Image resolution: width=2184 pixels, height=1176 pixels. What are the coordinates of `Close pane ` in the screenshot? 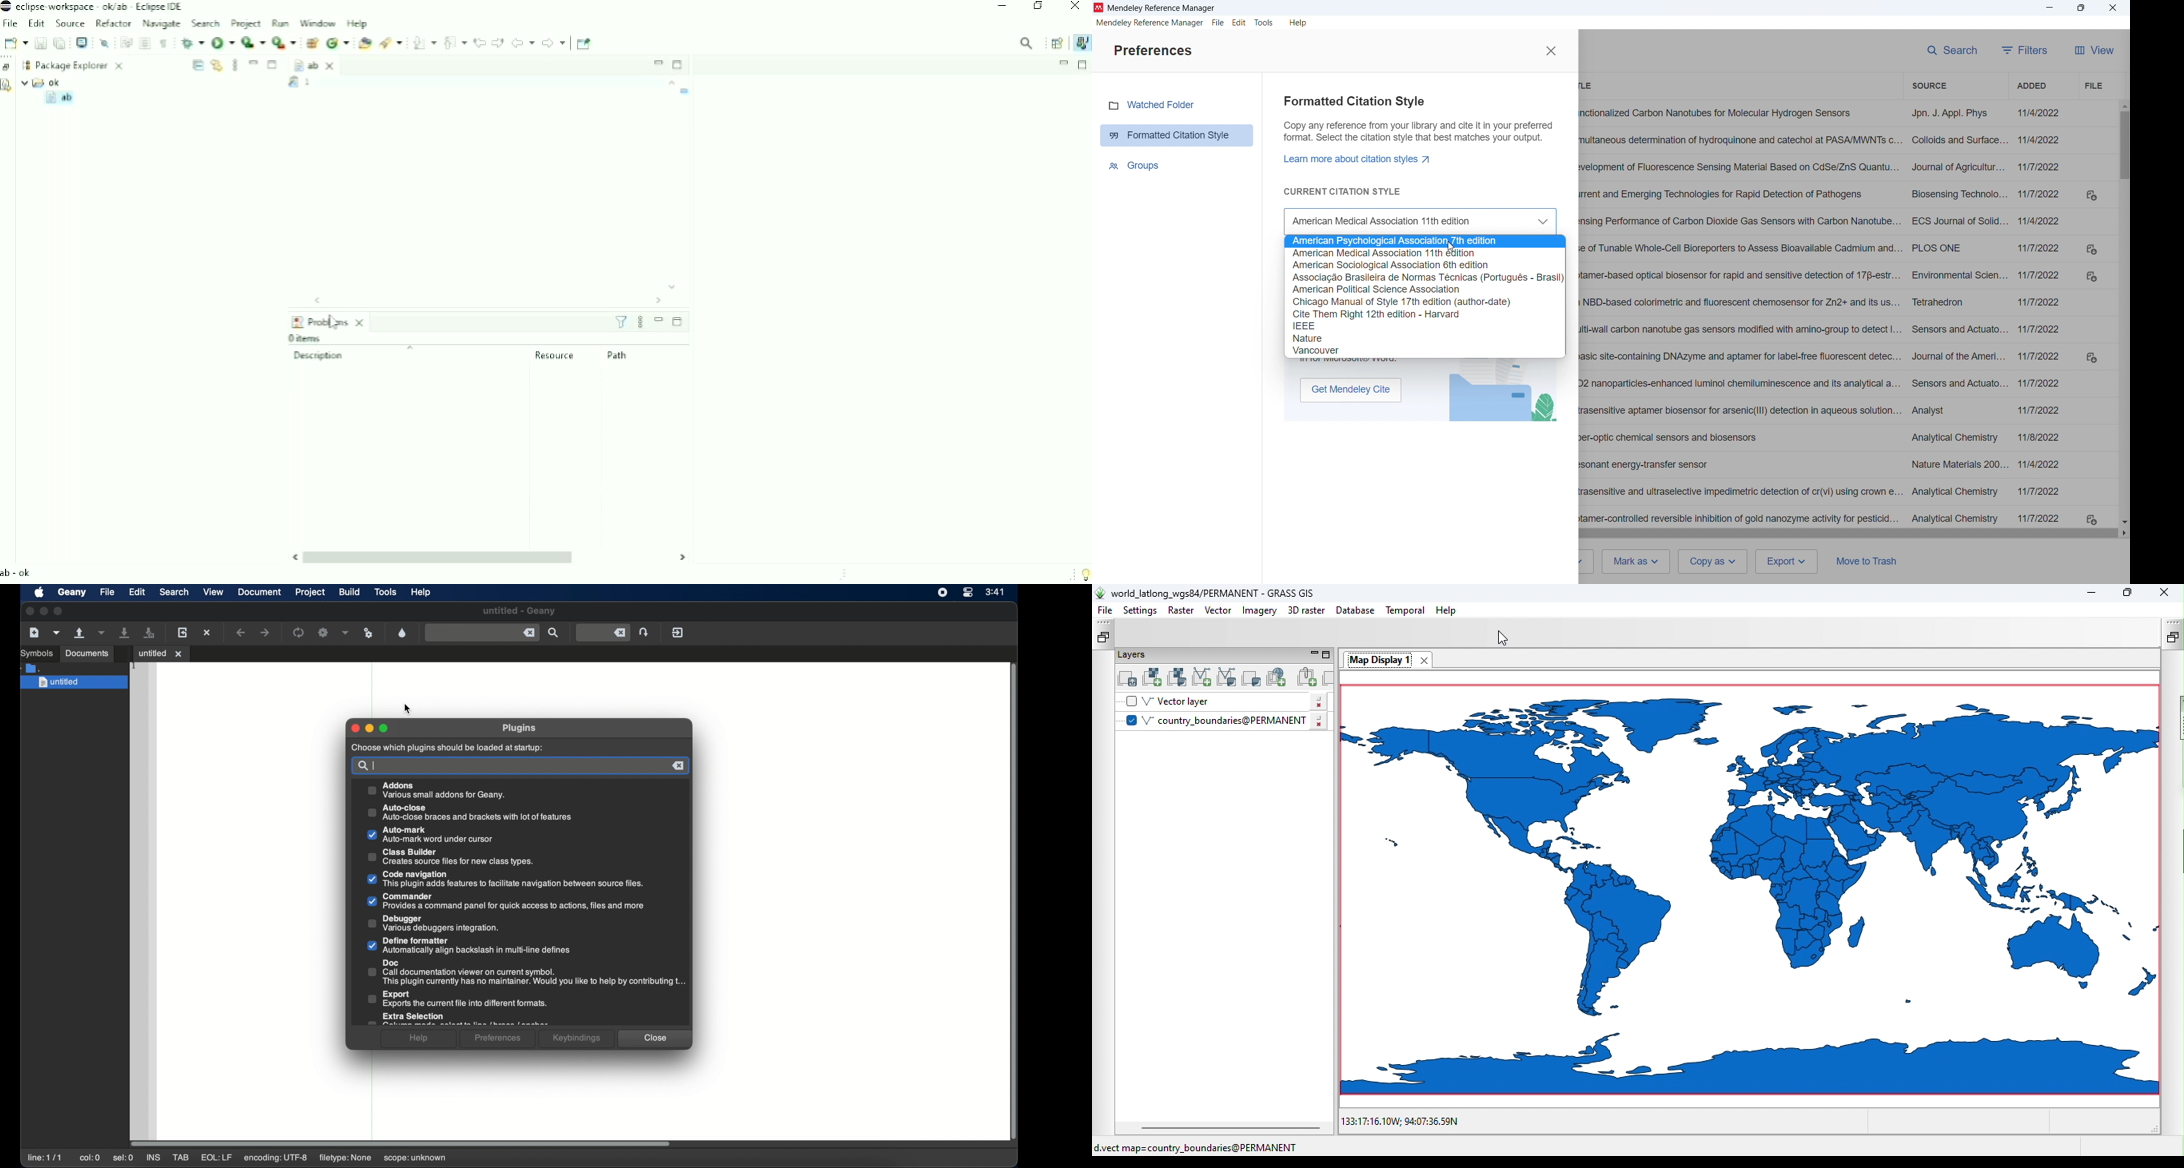 It's located at (1551, 50).